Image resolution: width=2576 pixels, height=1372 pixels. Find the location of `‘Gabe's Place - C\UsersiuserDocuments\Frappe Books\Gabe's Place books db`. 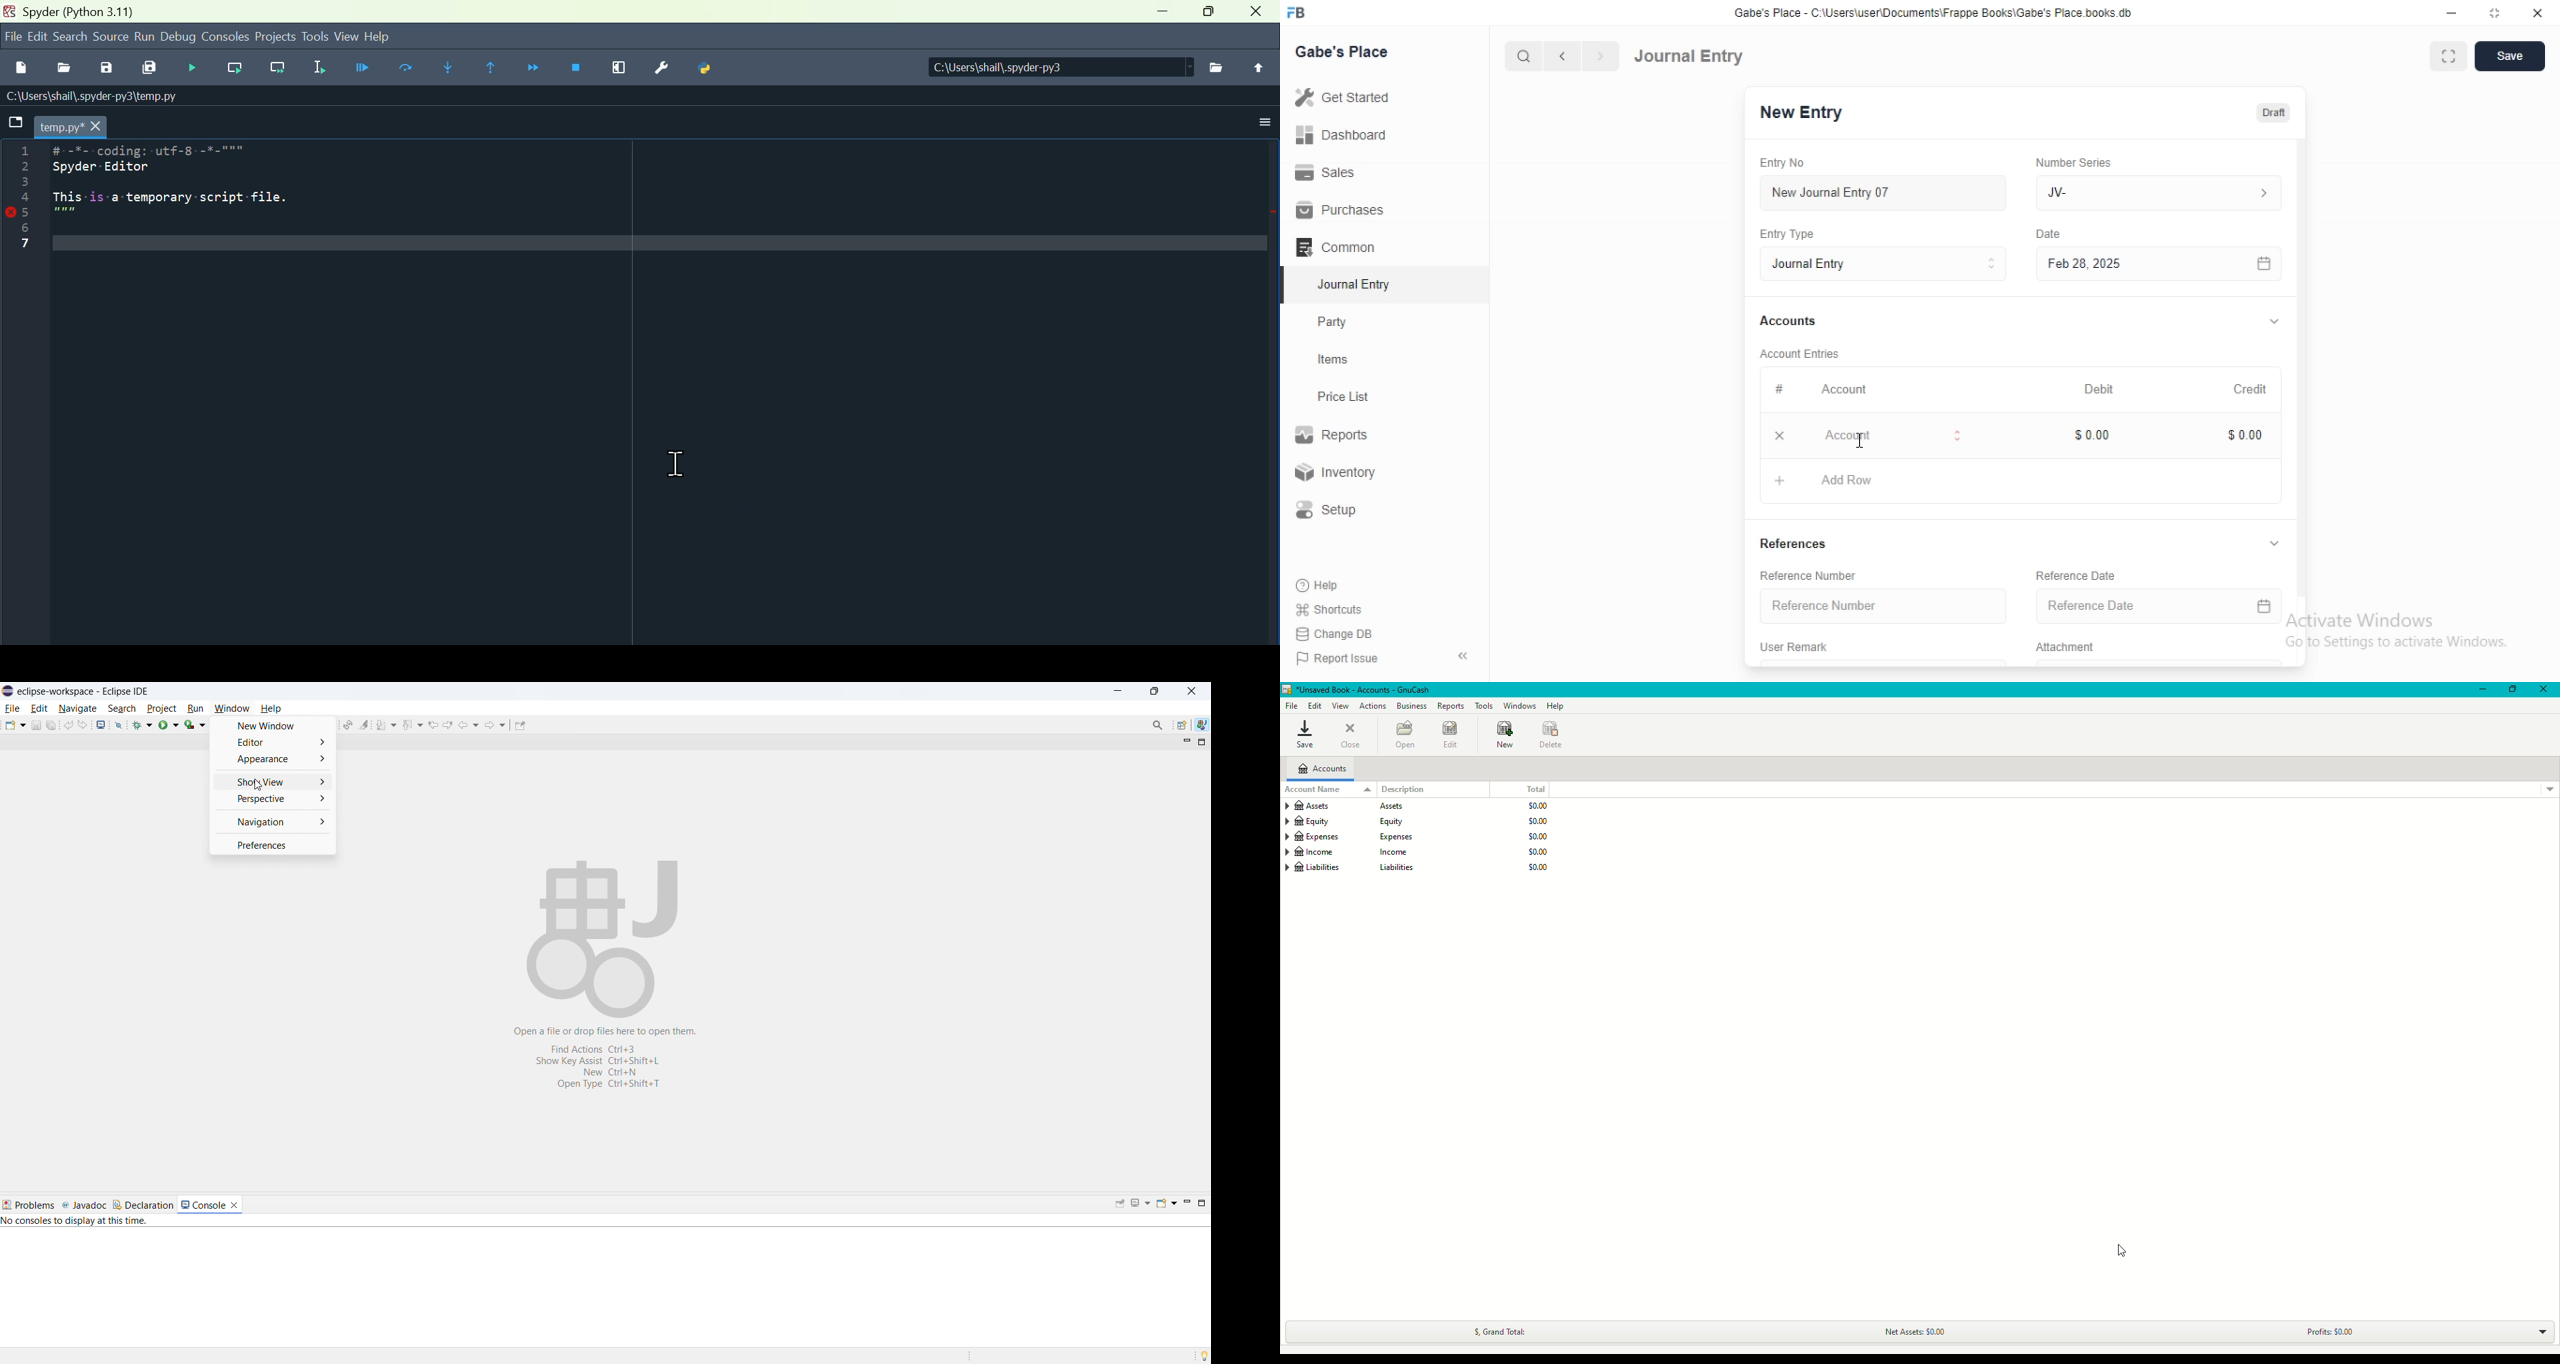

‘Gabe's Place - C\UsersiuserDocuments\Frappe Books\Gabe's Place books db is located at coordinates (1933, 12).